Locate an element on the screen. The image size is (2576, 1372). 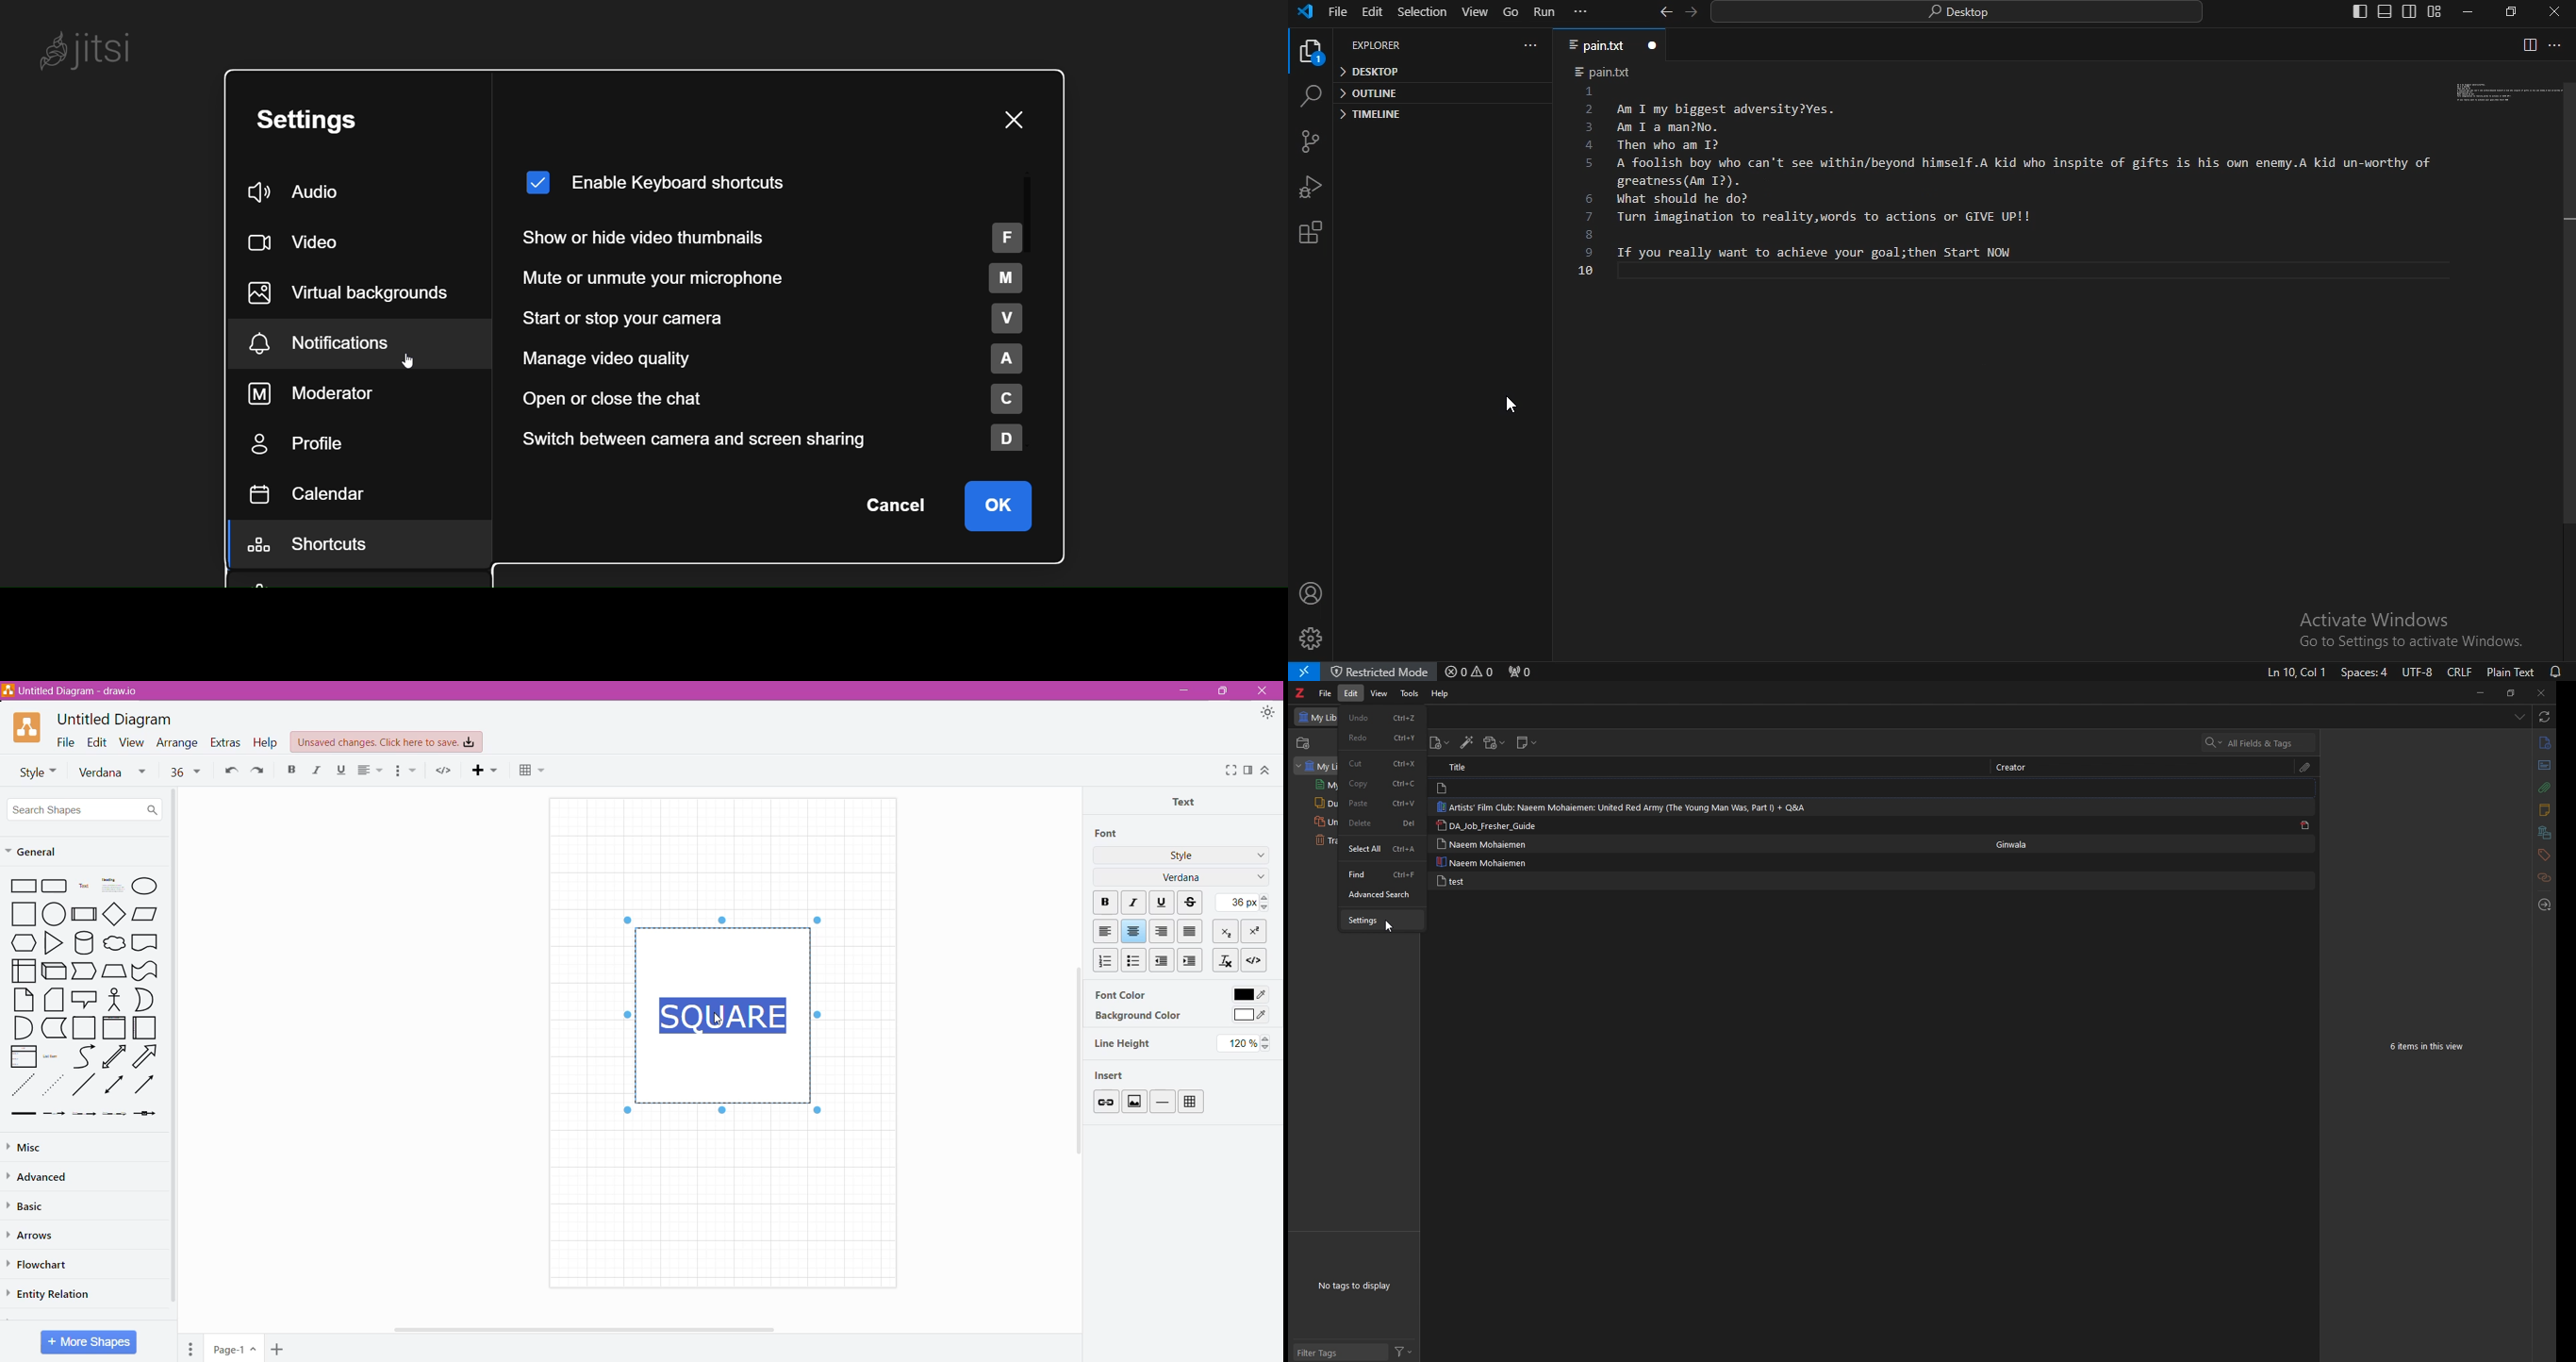
Flowchart is located at coordinates (41, 1265).